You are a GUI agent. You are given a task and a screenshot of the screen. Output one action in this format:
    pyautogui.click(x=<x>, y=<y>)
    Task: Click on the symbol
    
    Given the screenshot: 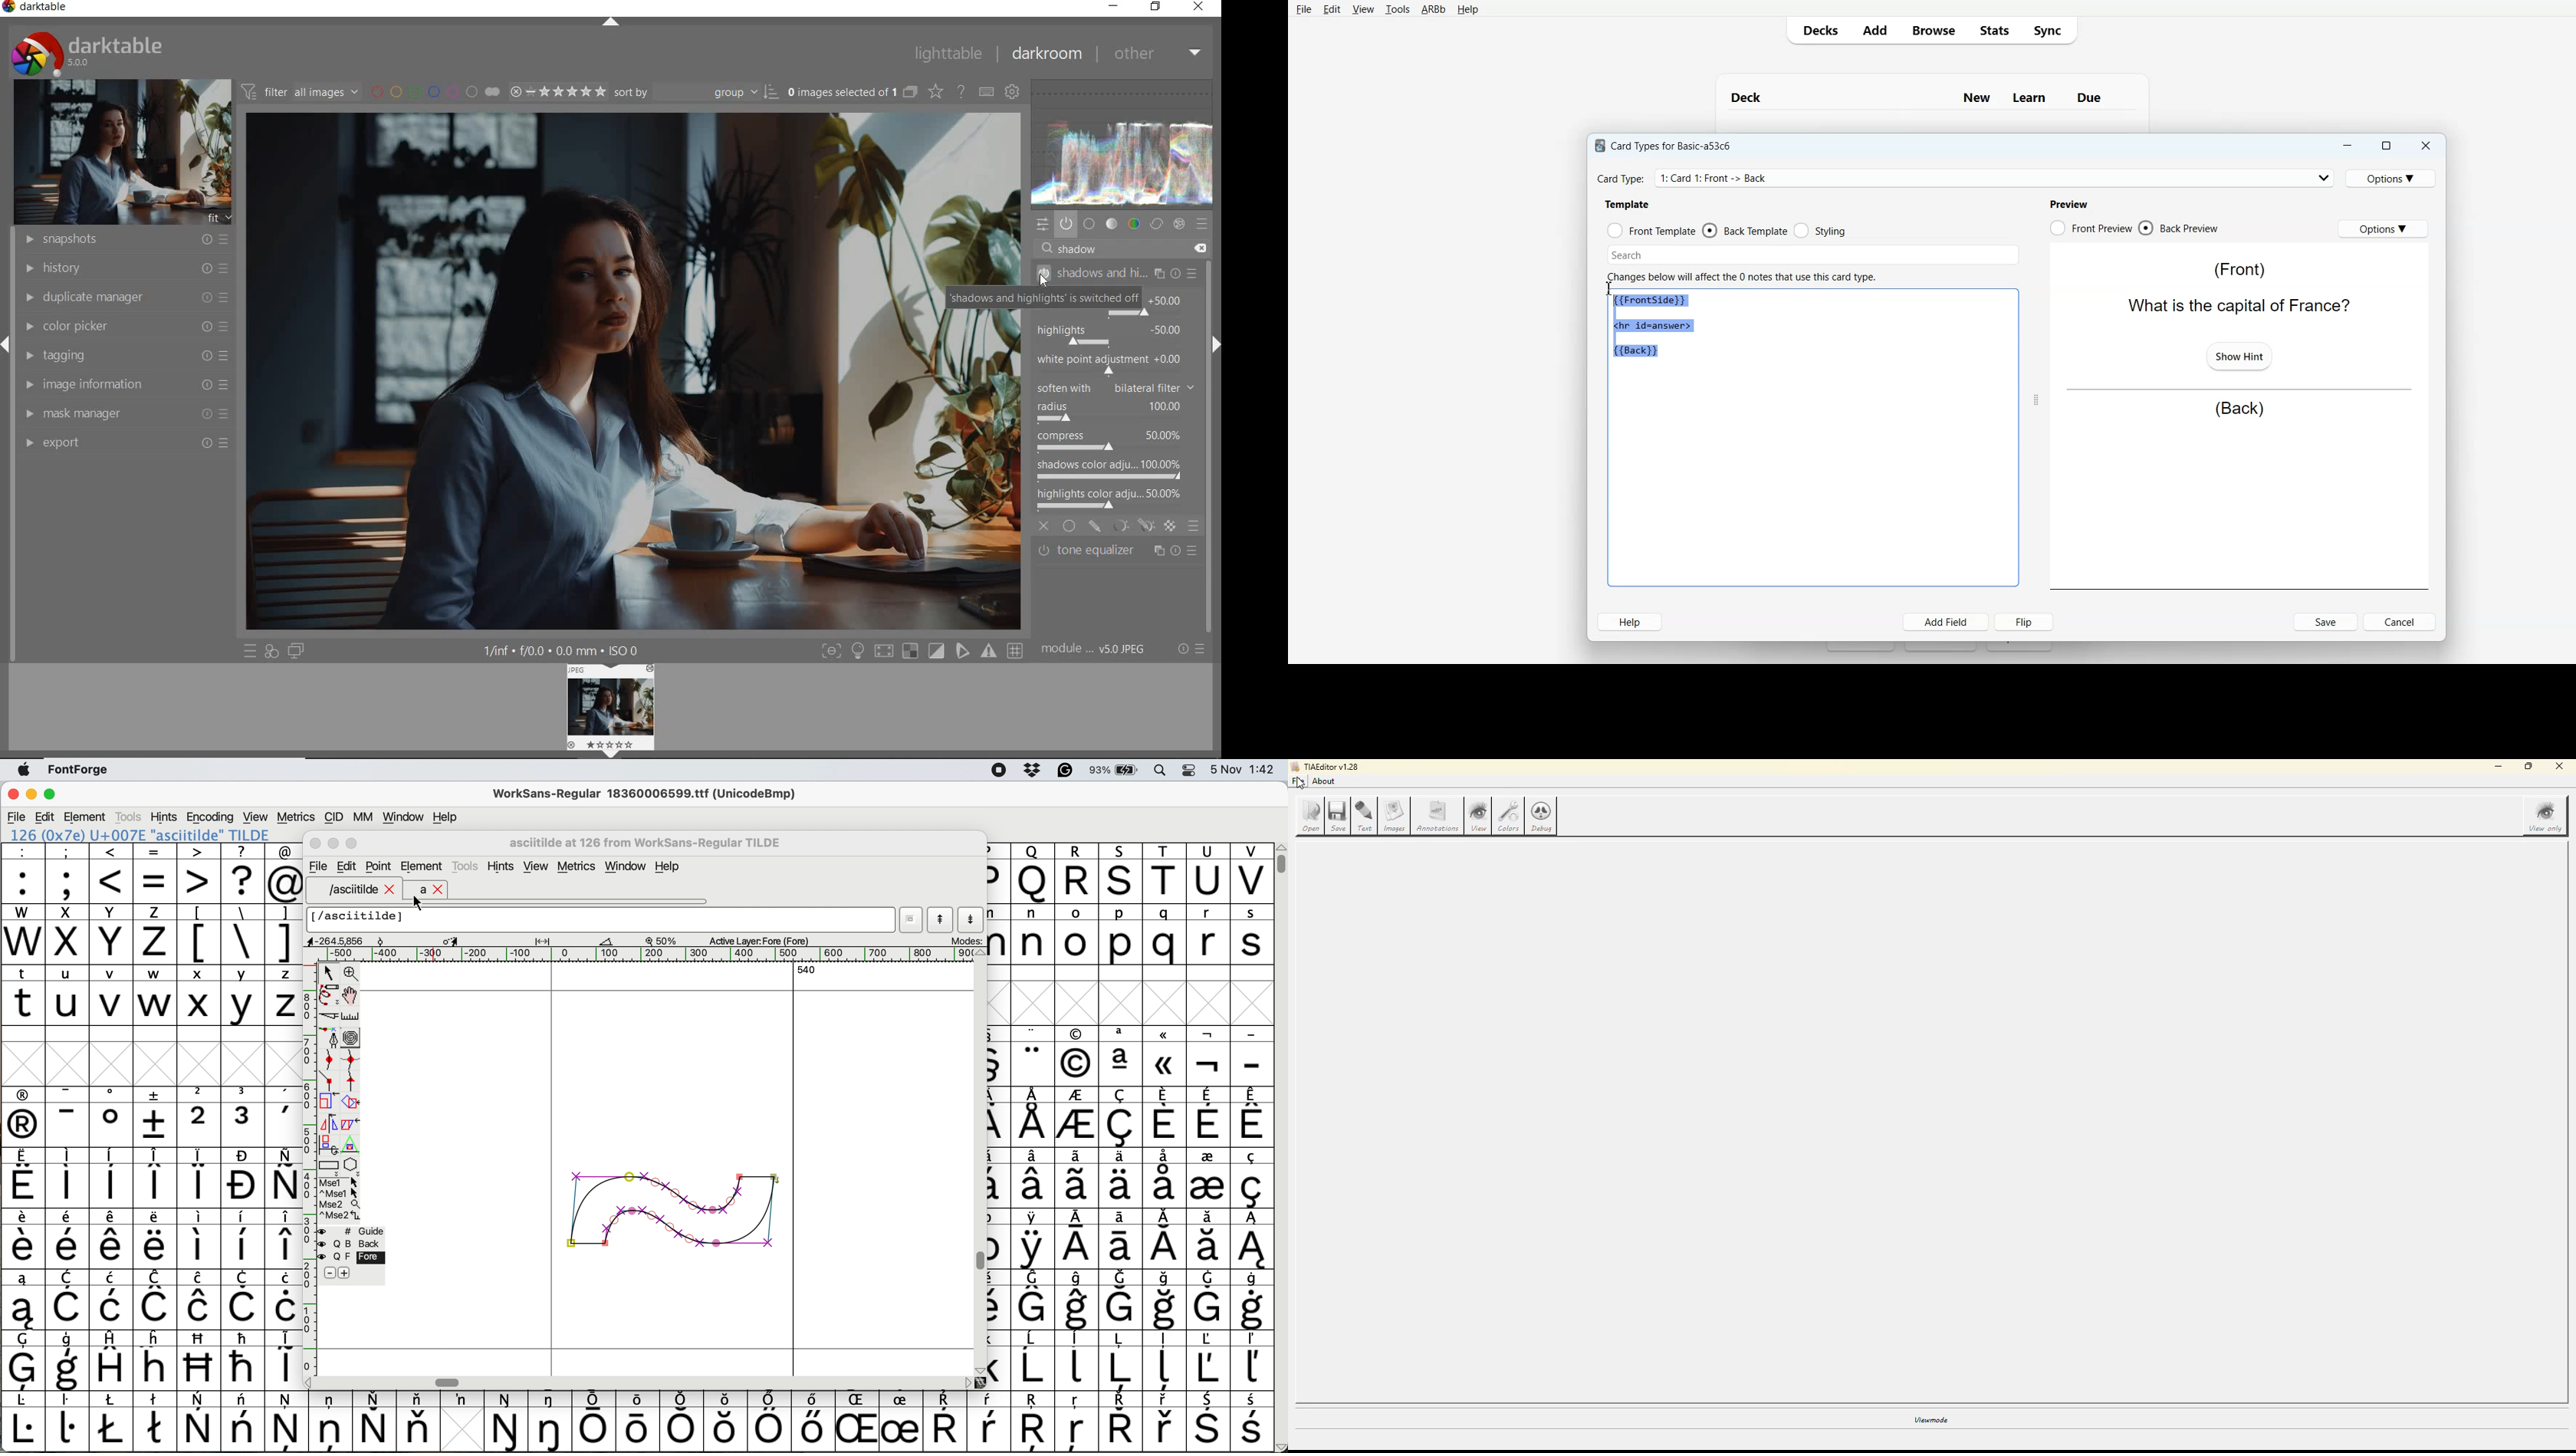 What is the action you would take?
    pyautogui.click(x=1253, y=1117)
    